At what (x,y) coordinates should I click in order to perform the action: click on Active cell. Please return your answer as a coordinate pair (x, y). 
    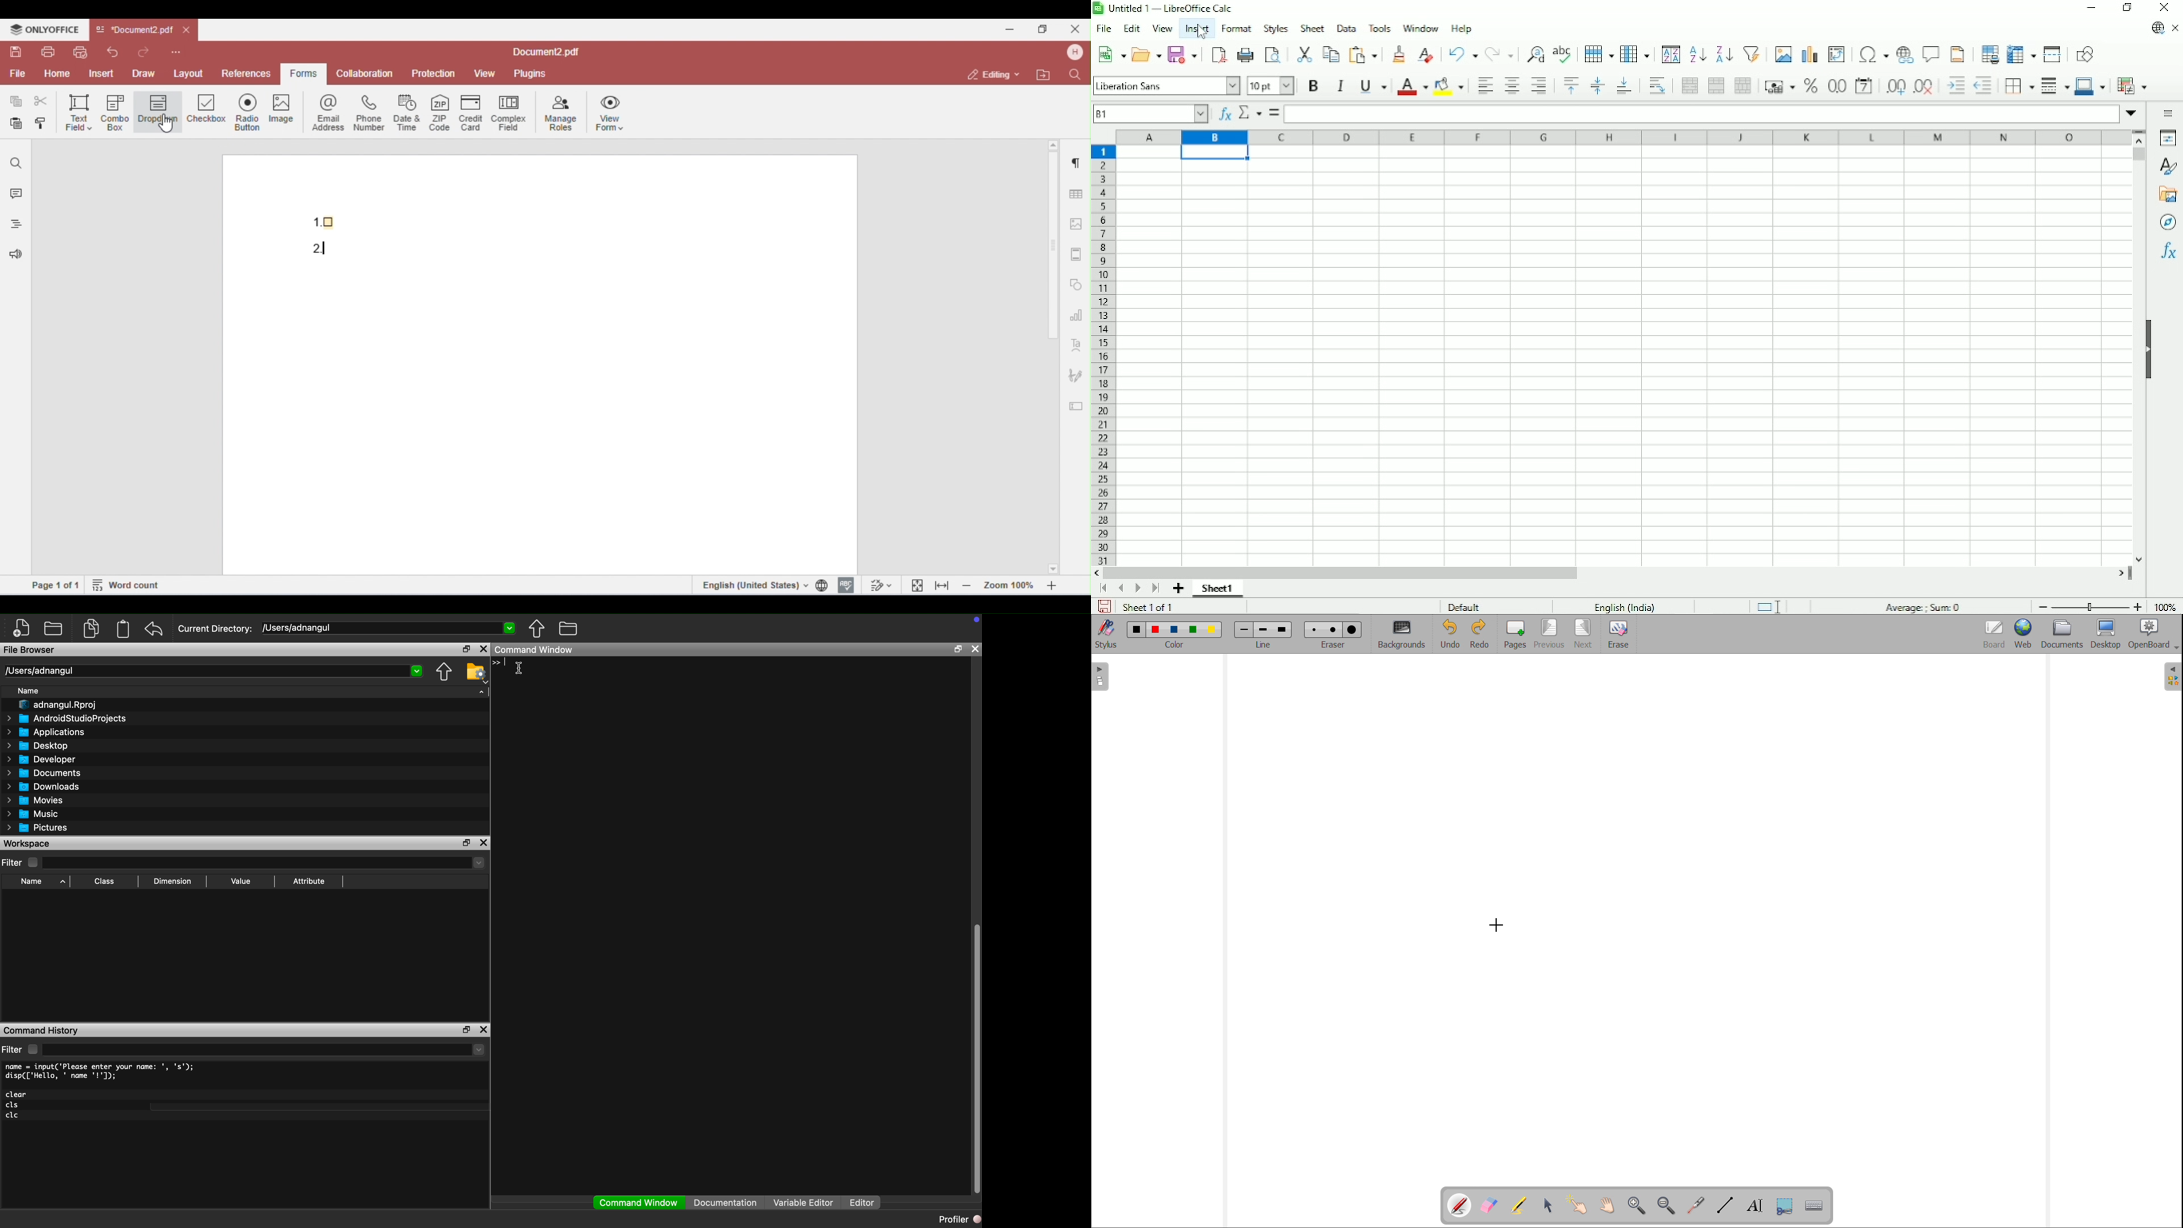
    Looking at the image, I should click on (1214, 153).